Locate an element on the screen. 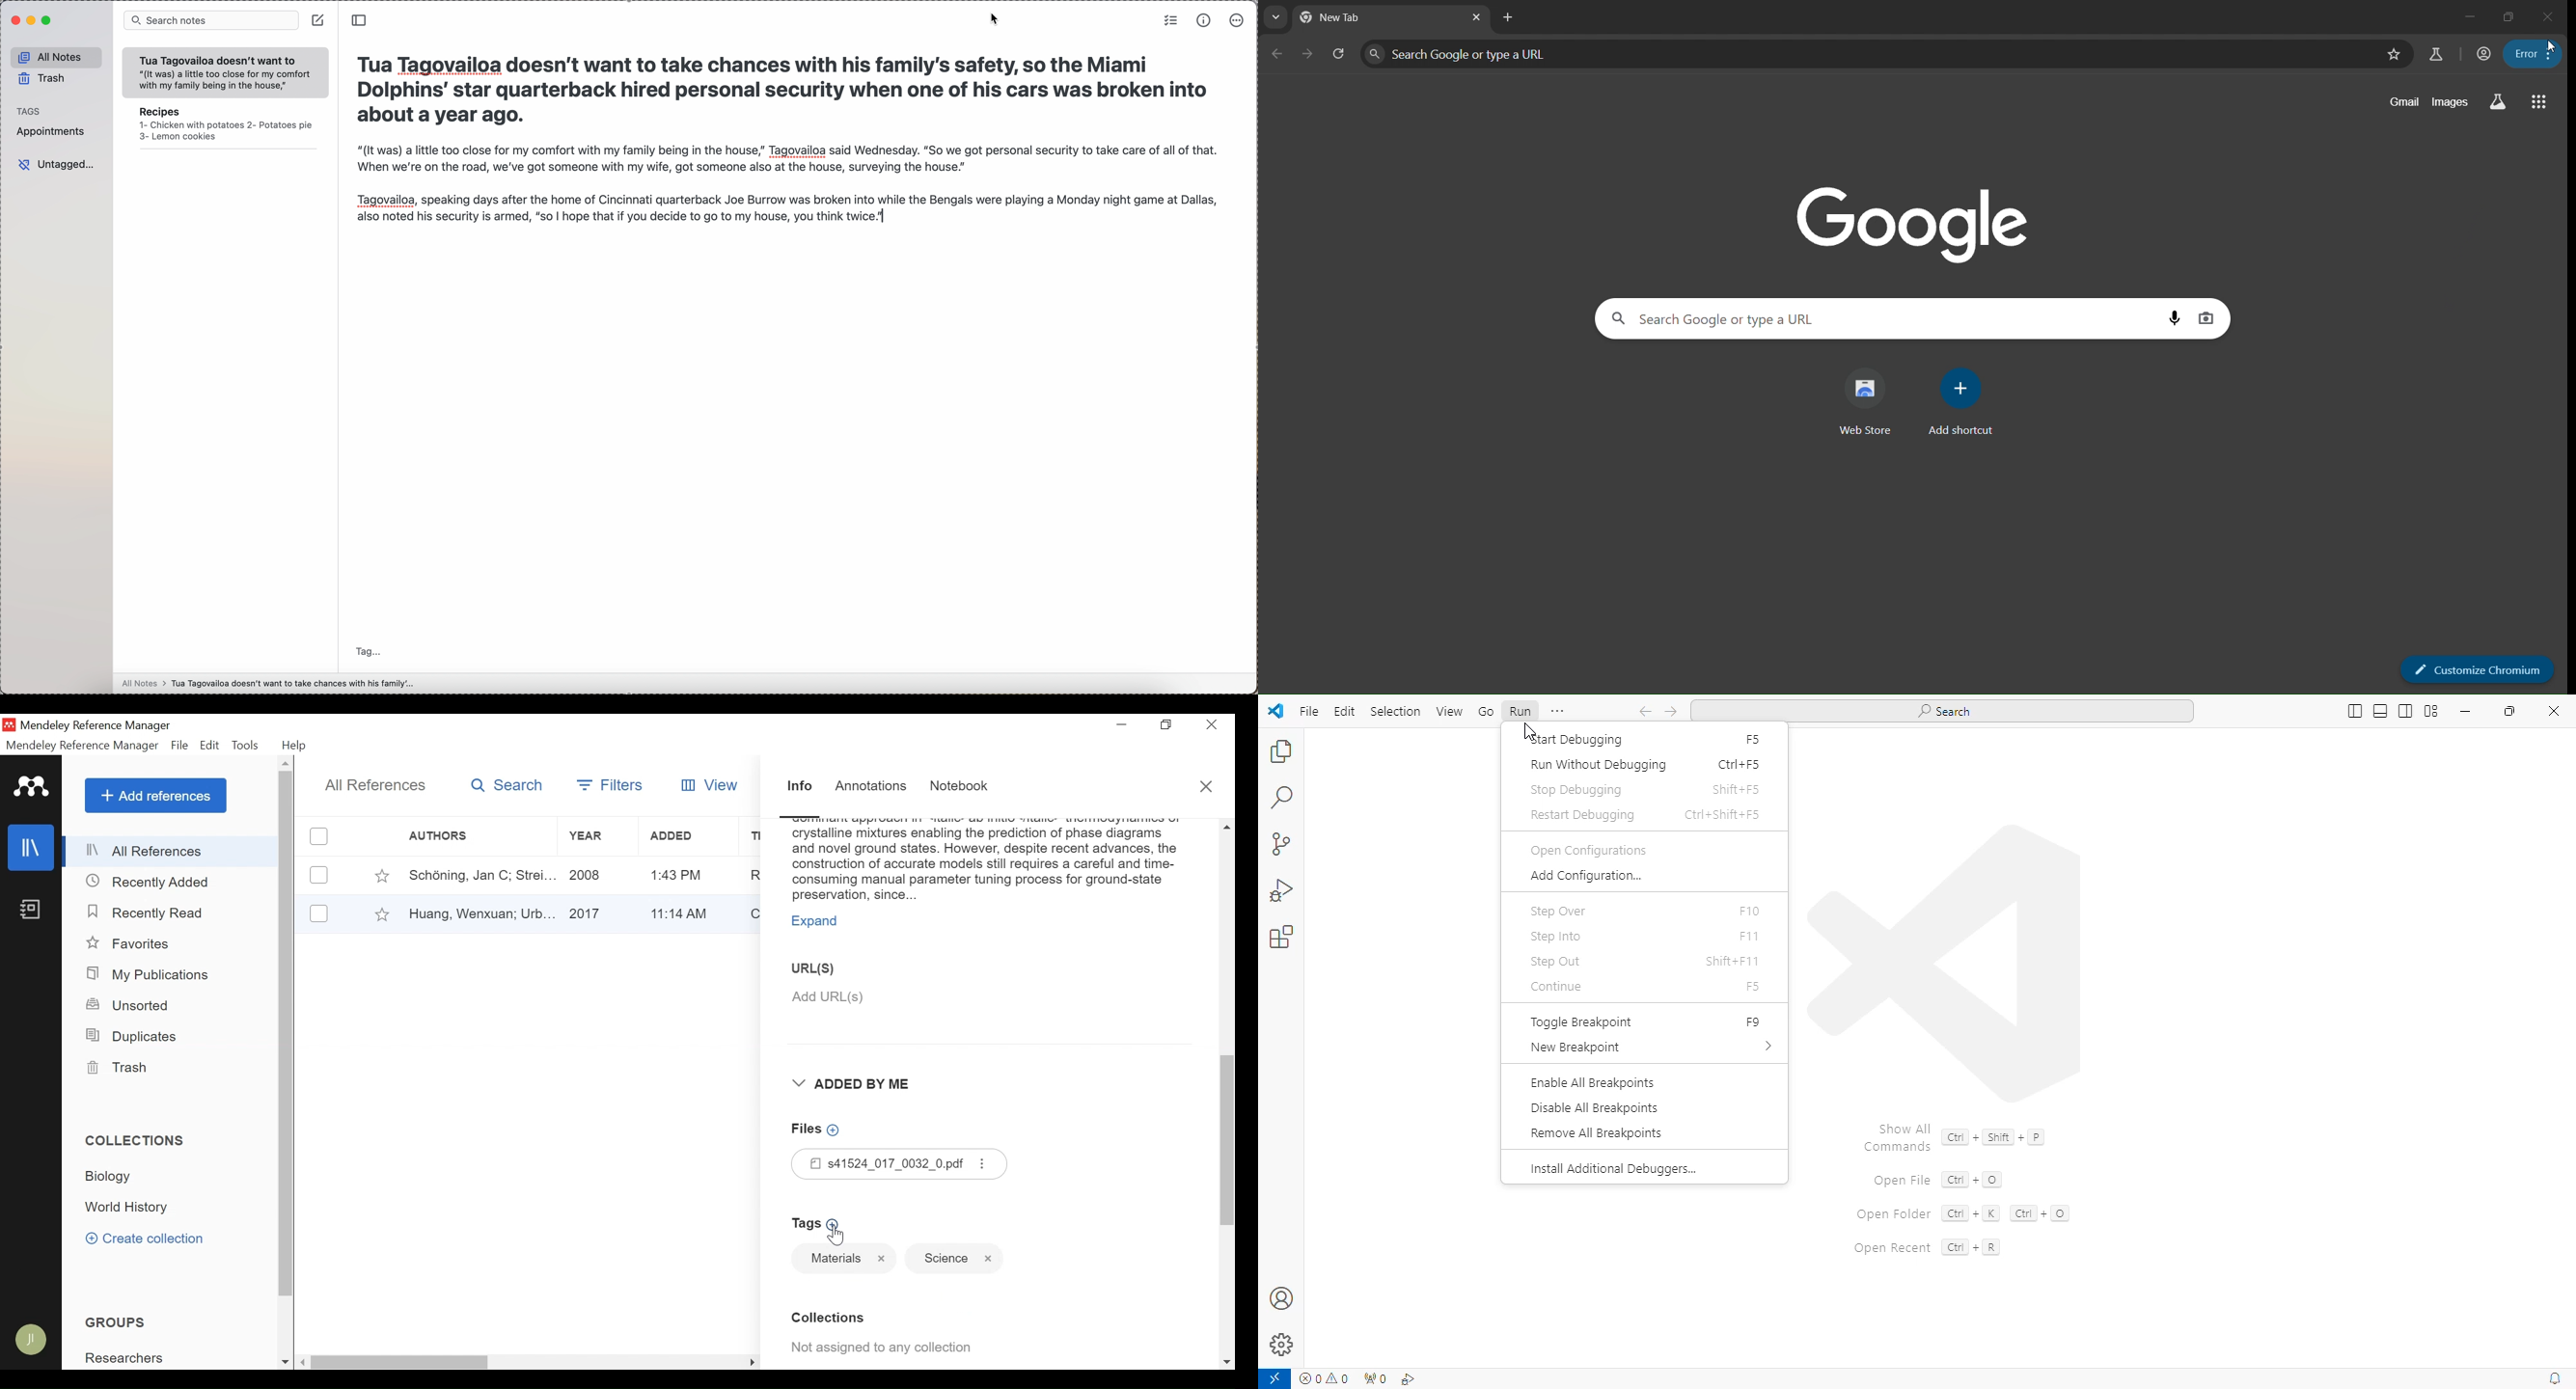  toggle primary side bar is located at coordinates (2354, 712).